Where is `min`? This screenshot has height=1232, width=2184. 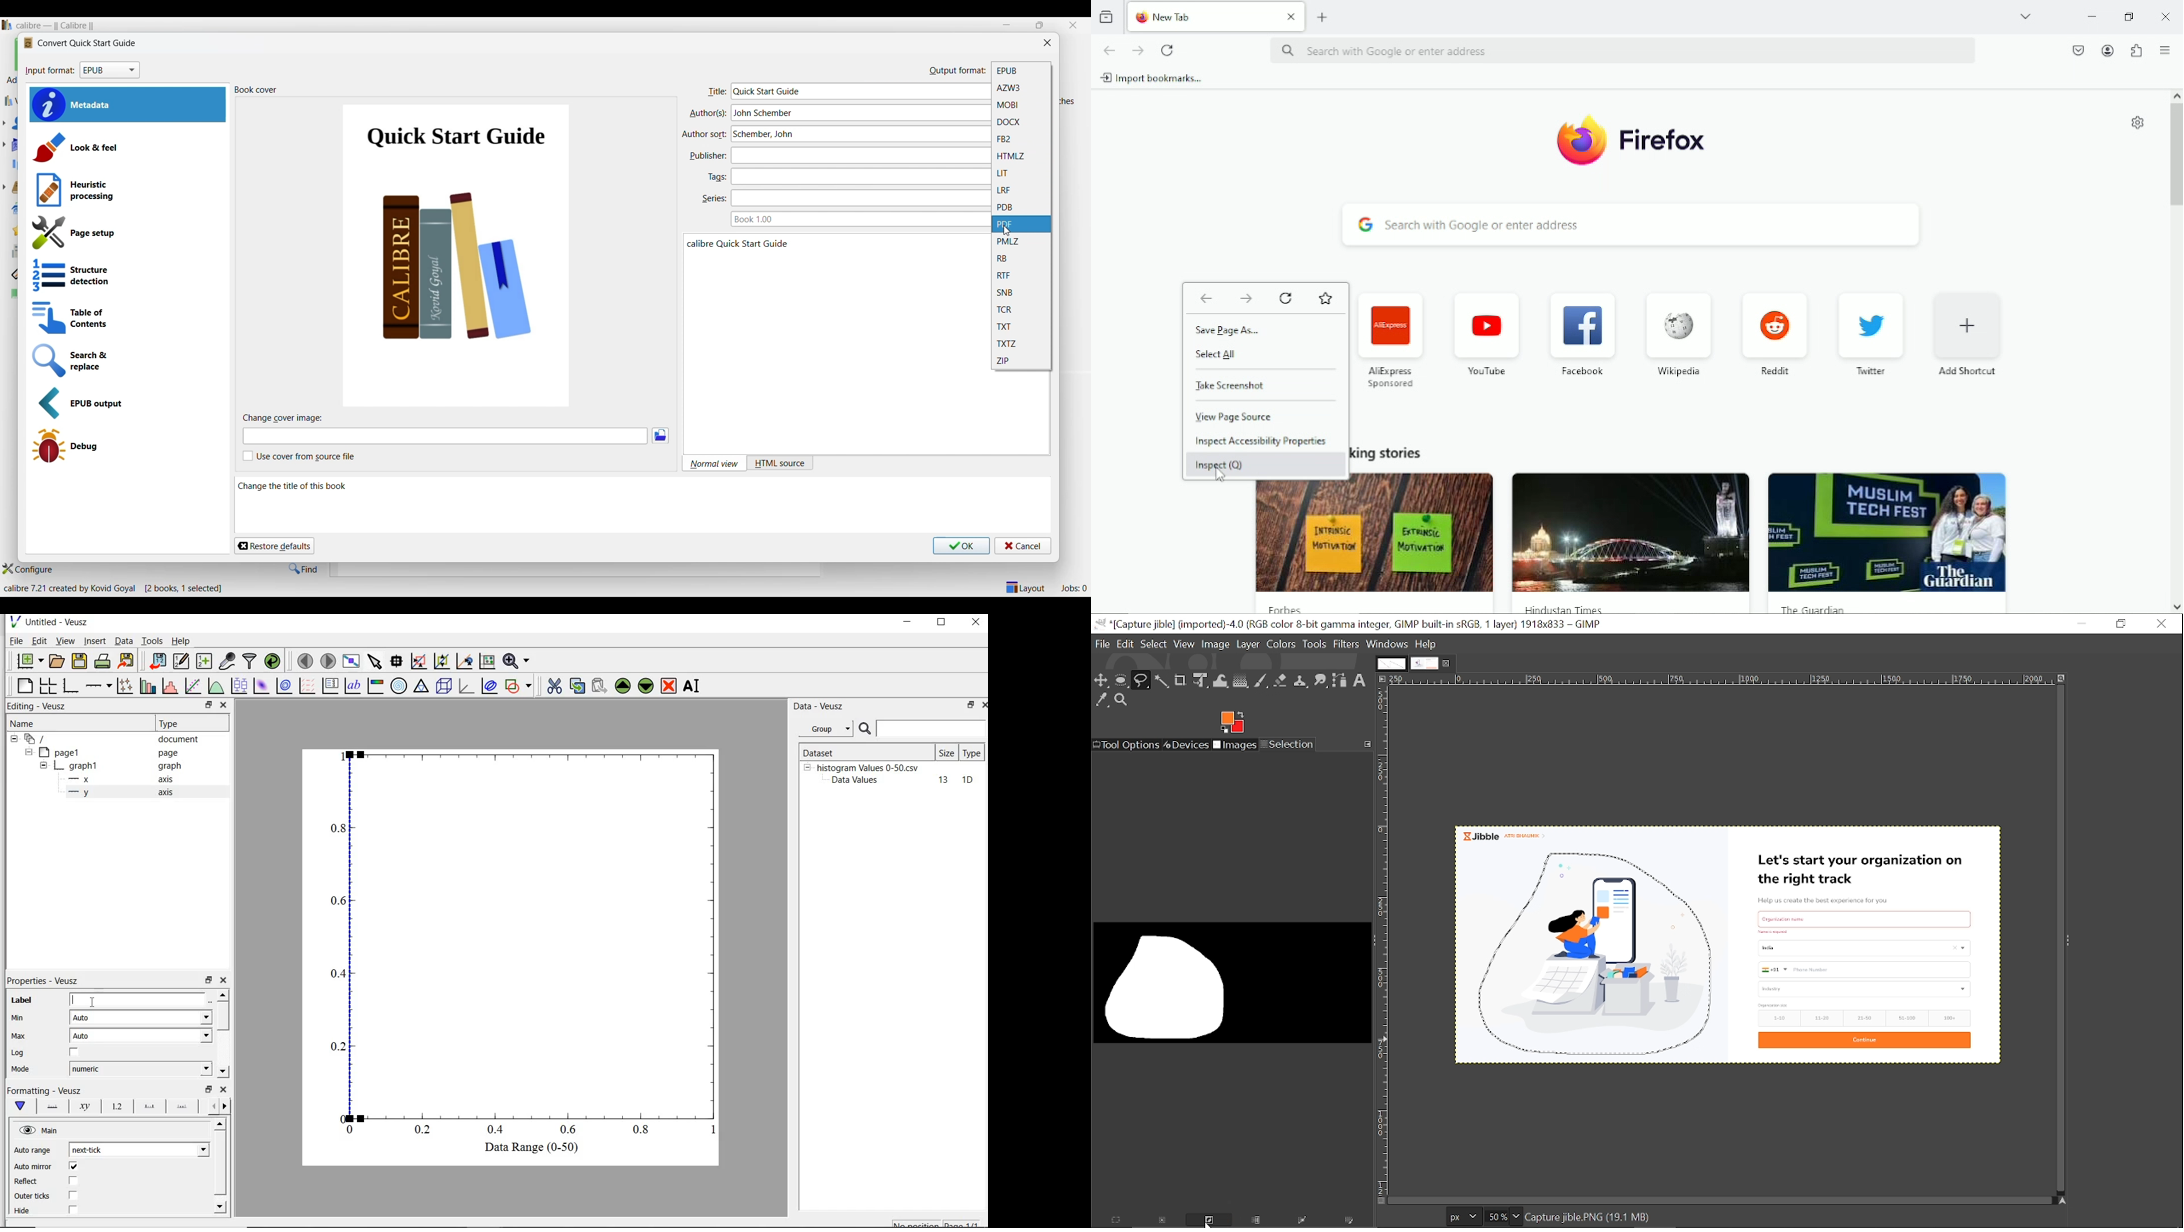
min is located at coordinates (21, 1018).